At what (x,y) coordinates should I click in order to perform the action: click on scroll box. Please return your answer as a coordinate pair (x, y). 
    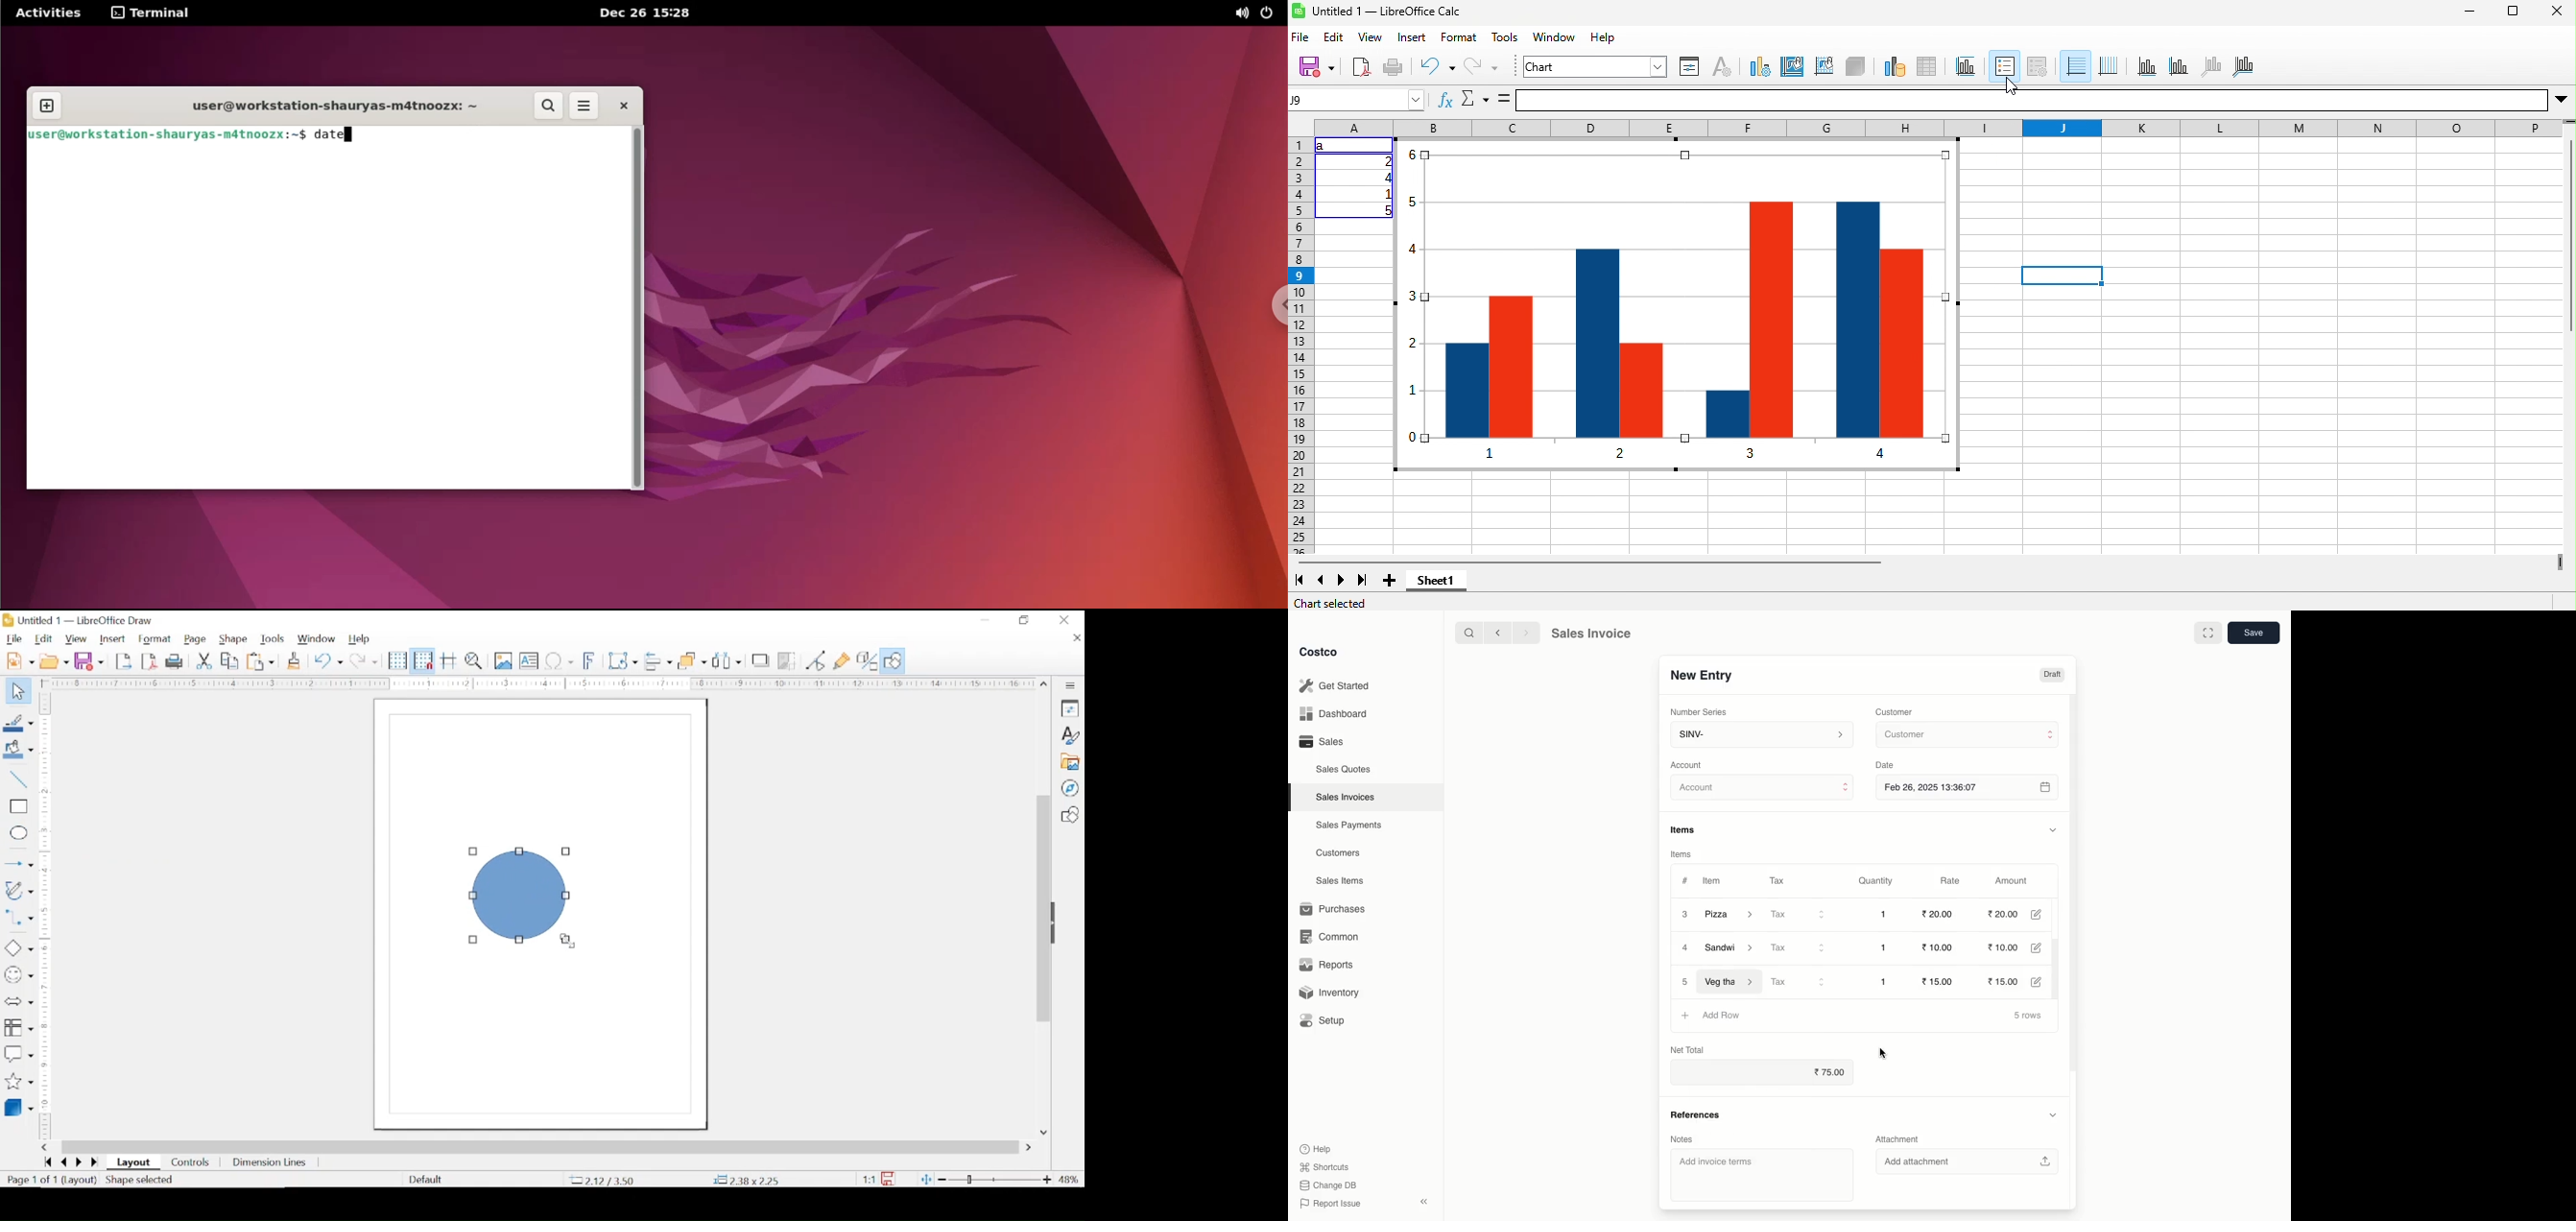
    Looking at the image, I should click on (1042, 909).